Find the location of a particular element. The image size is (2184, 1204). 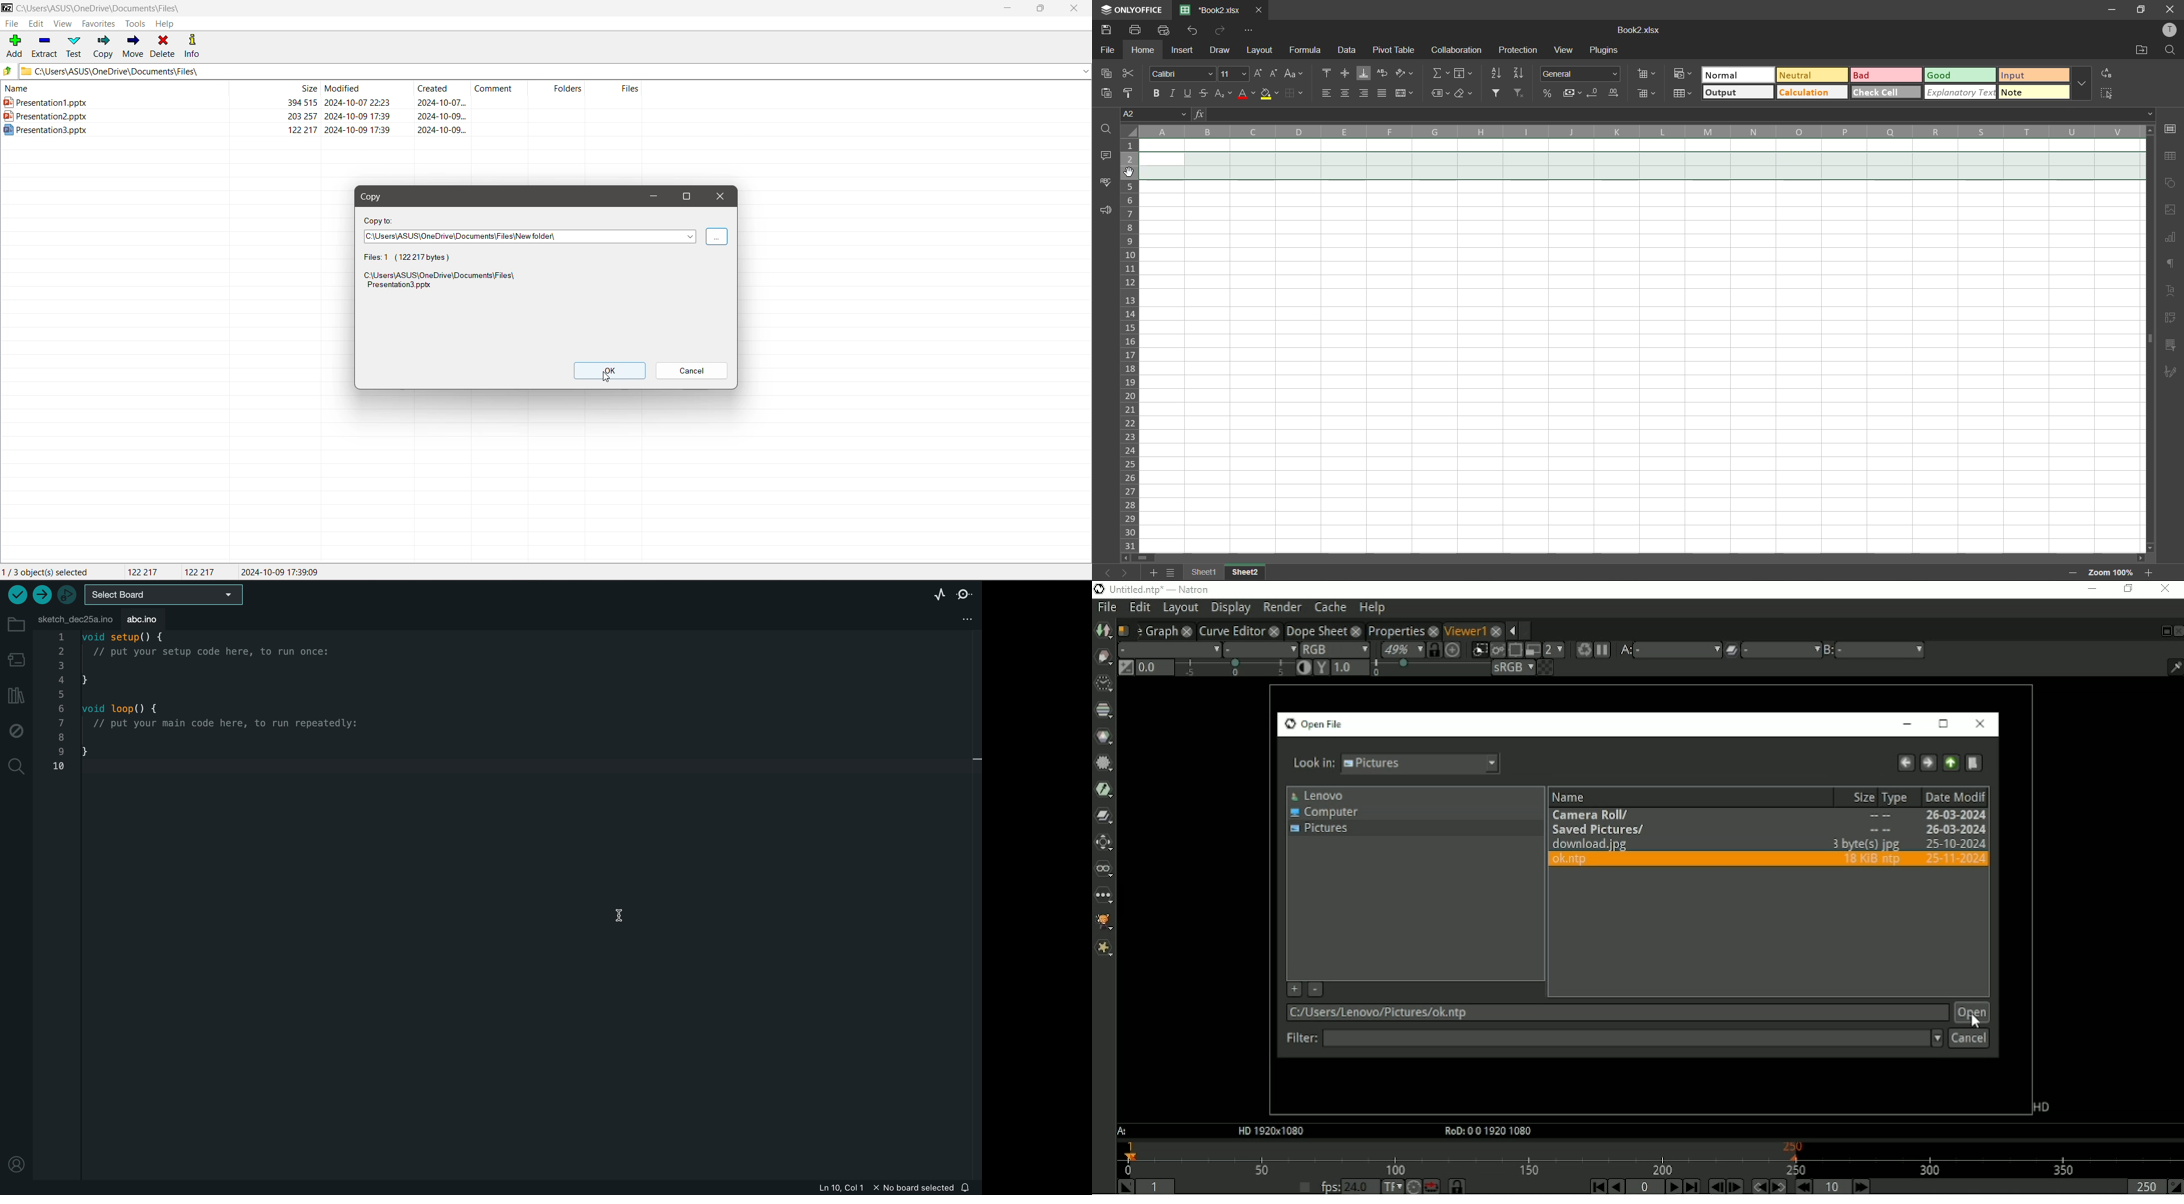

redo is located at coordinates (1220, 30).